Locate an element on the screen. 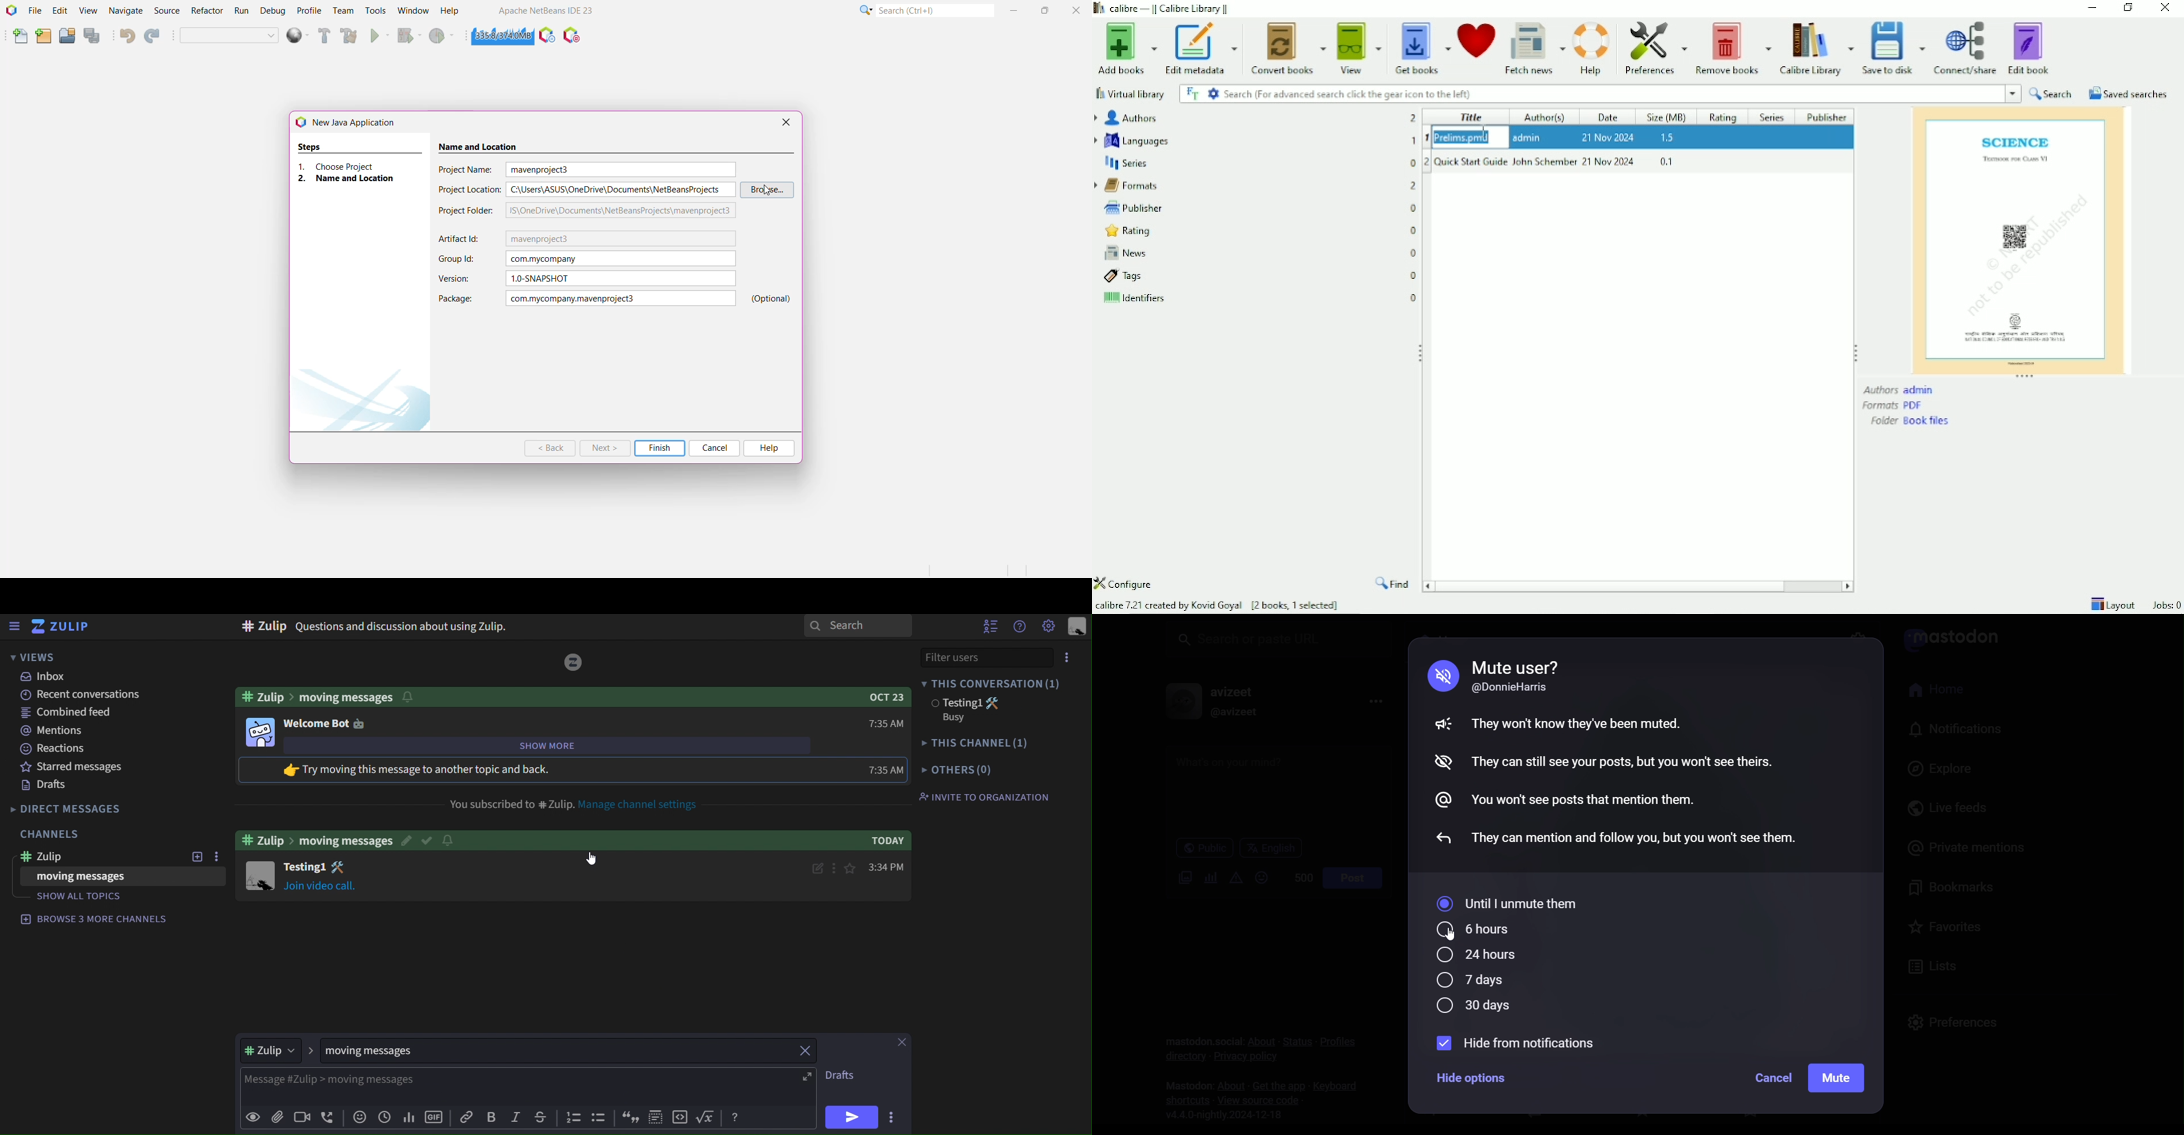 This screenshot has width=2184, height=1148. Publisher is located at coordinates (1130, 206).